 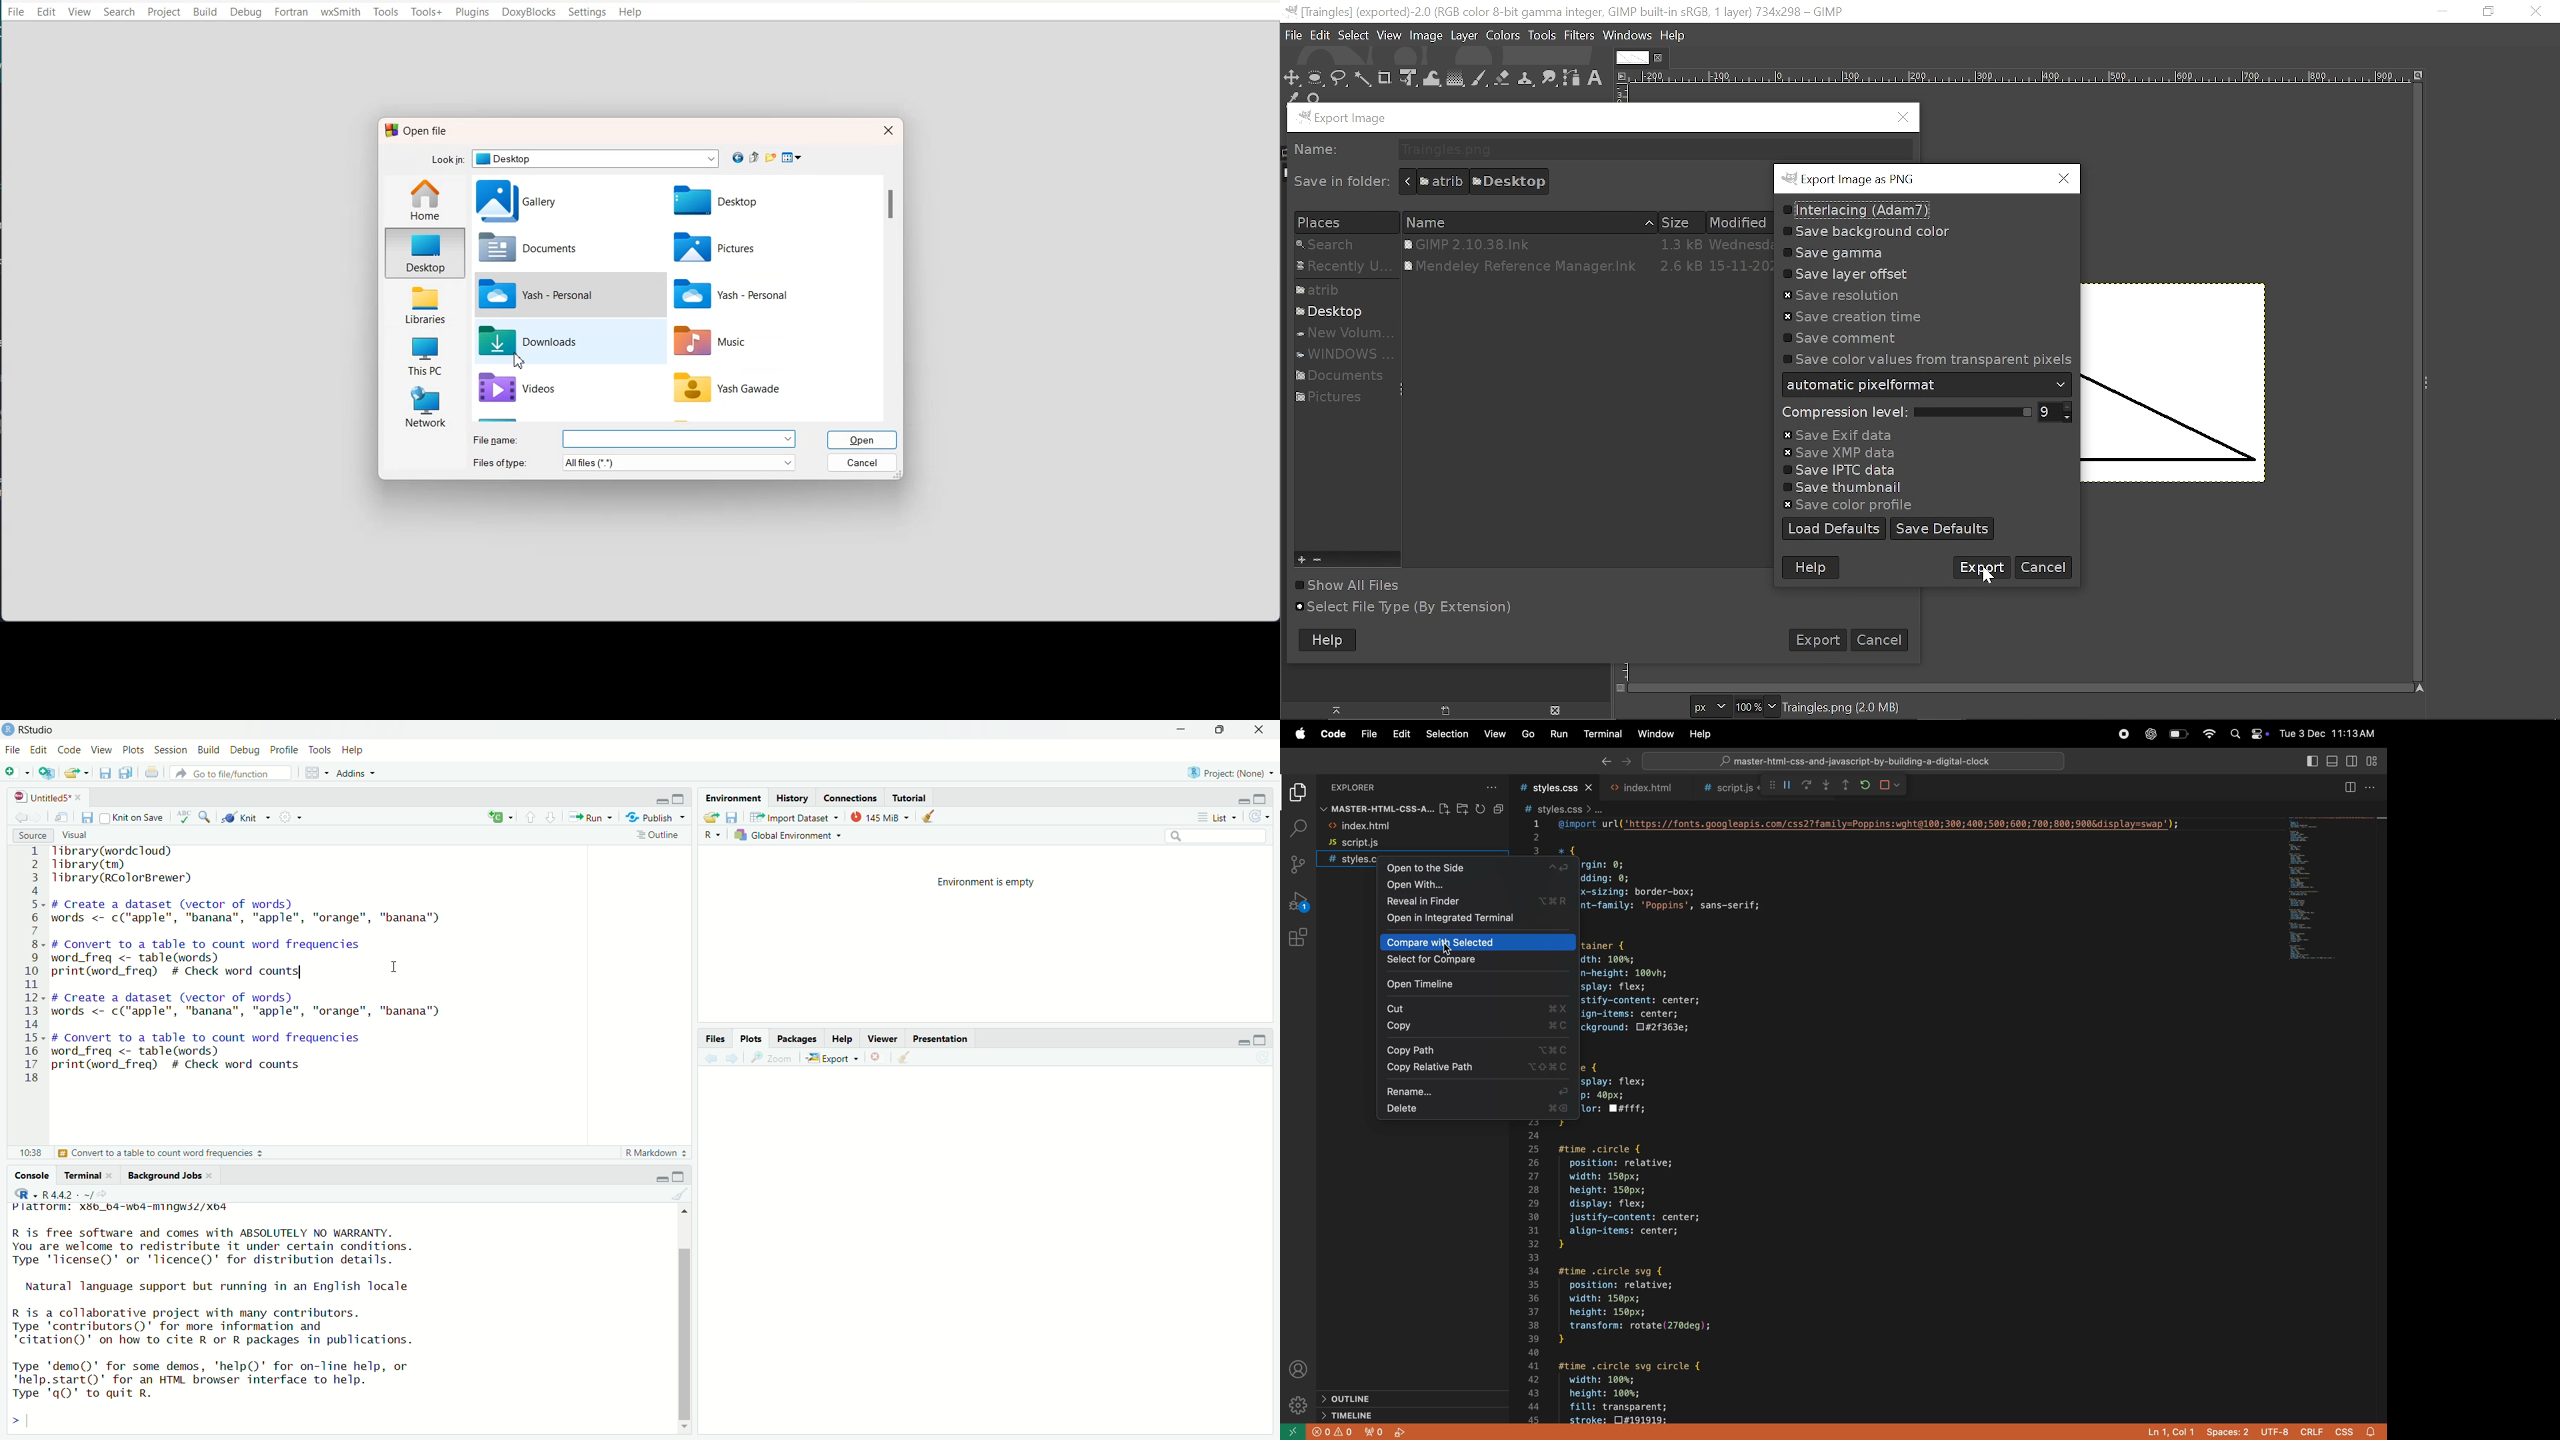 What do you see at coordinates (1219, 817) in the screenshot?
I see `List` at bounding box center [1219, 817].